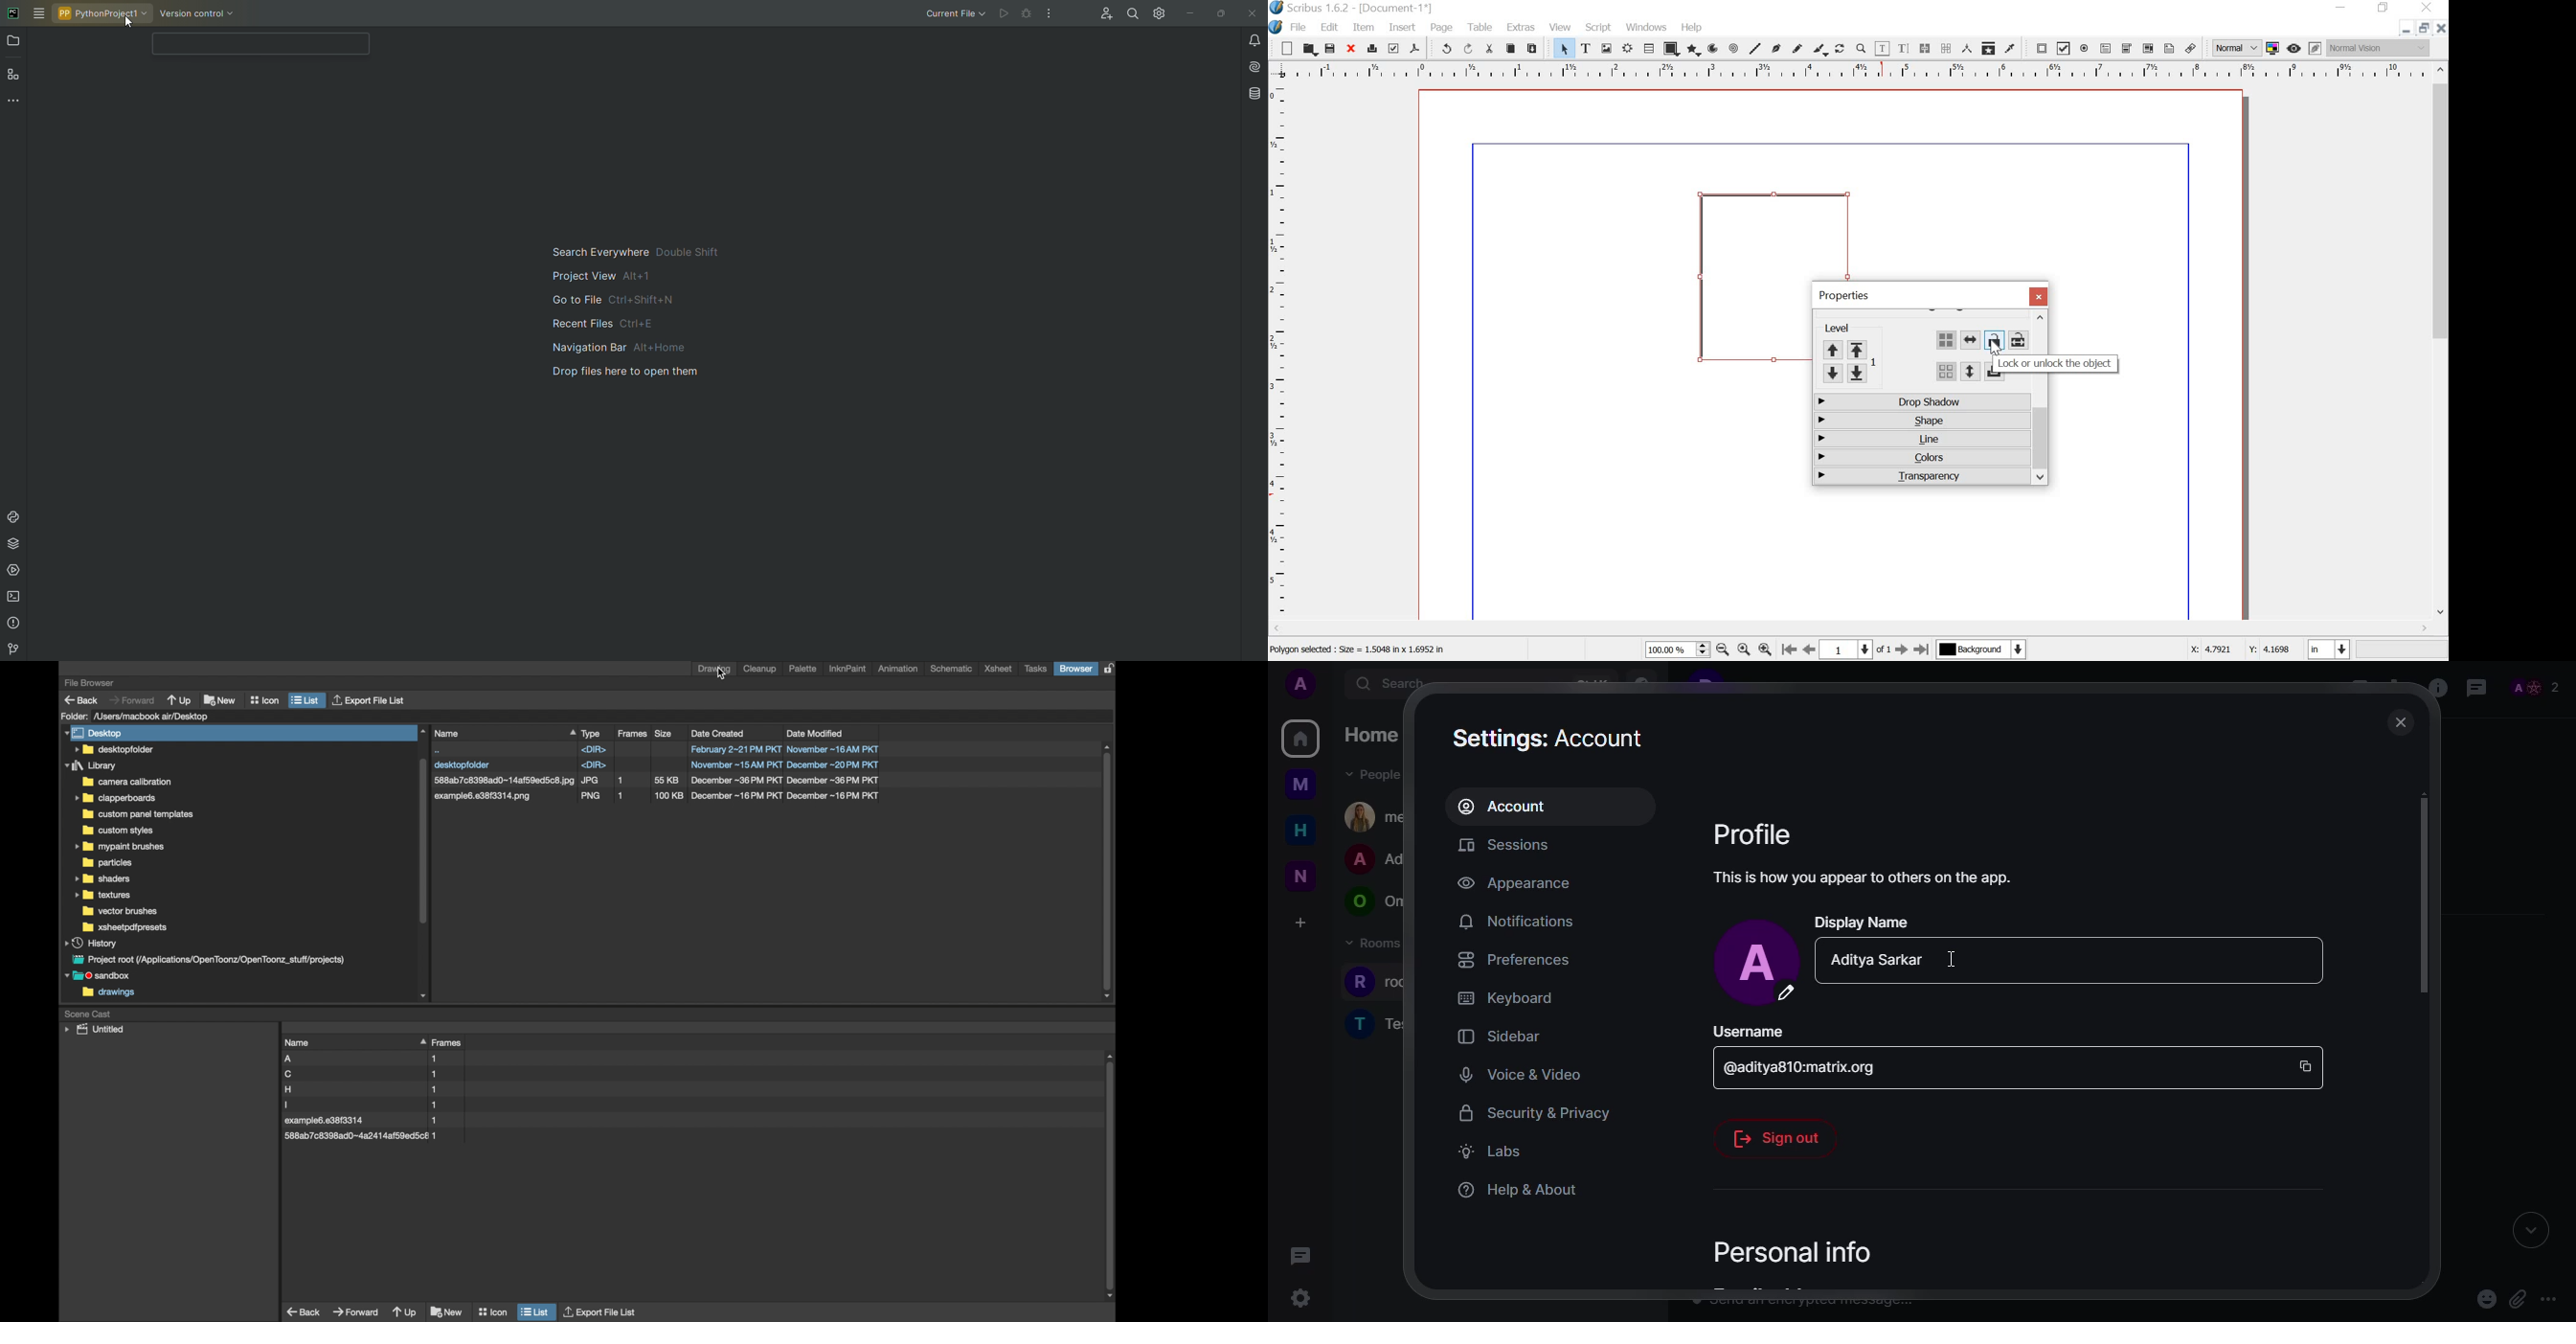 The image size is (2576, 1344). Describe the element at coordinates (2441, 28) in the screenshot. I see `close document` at that location.